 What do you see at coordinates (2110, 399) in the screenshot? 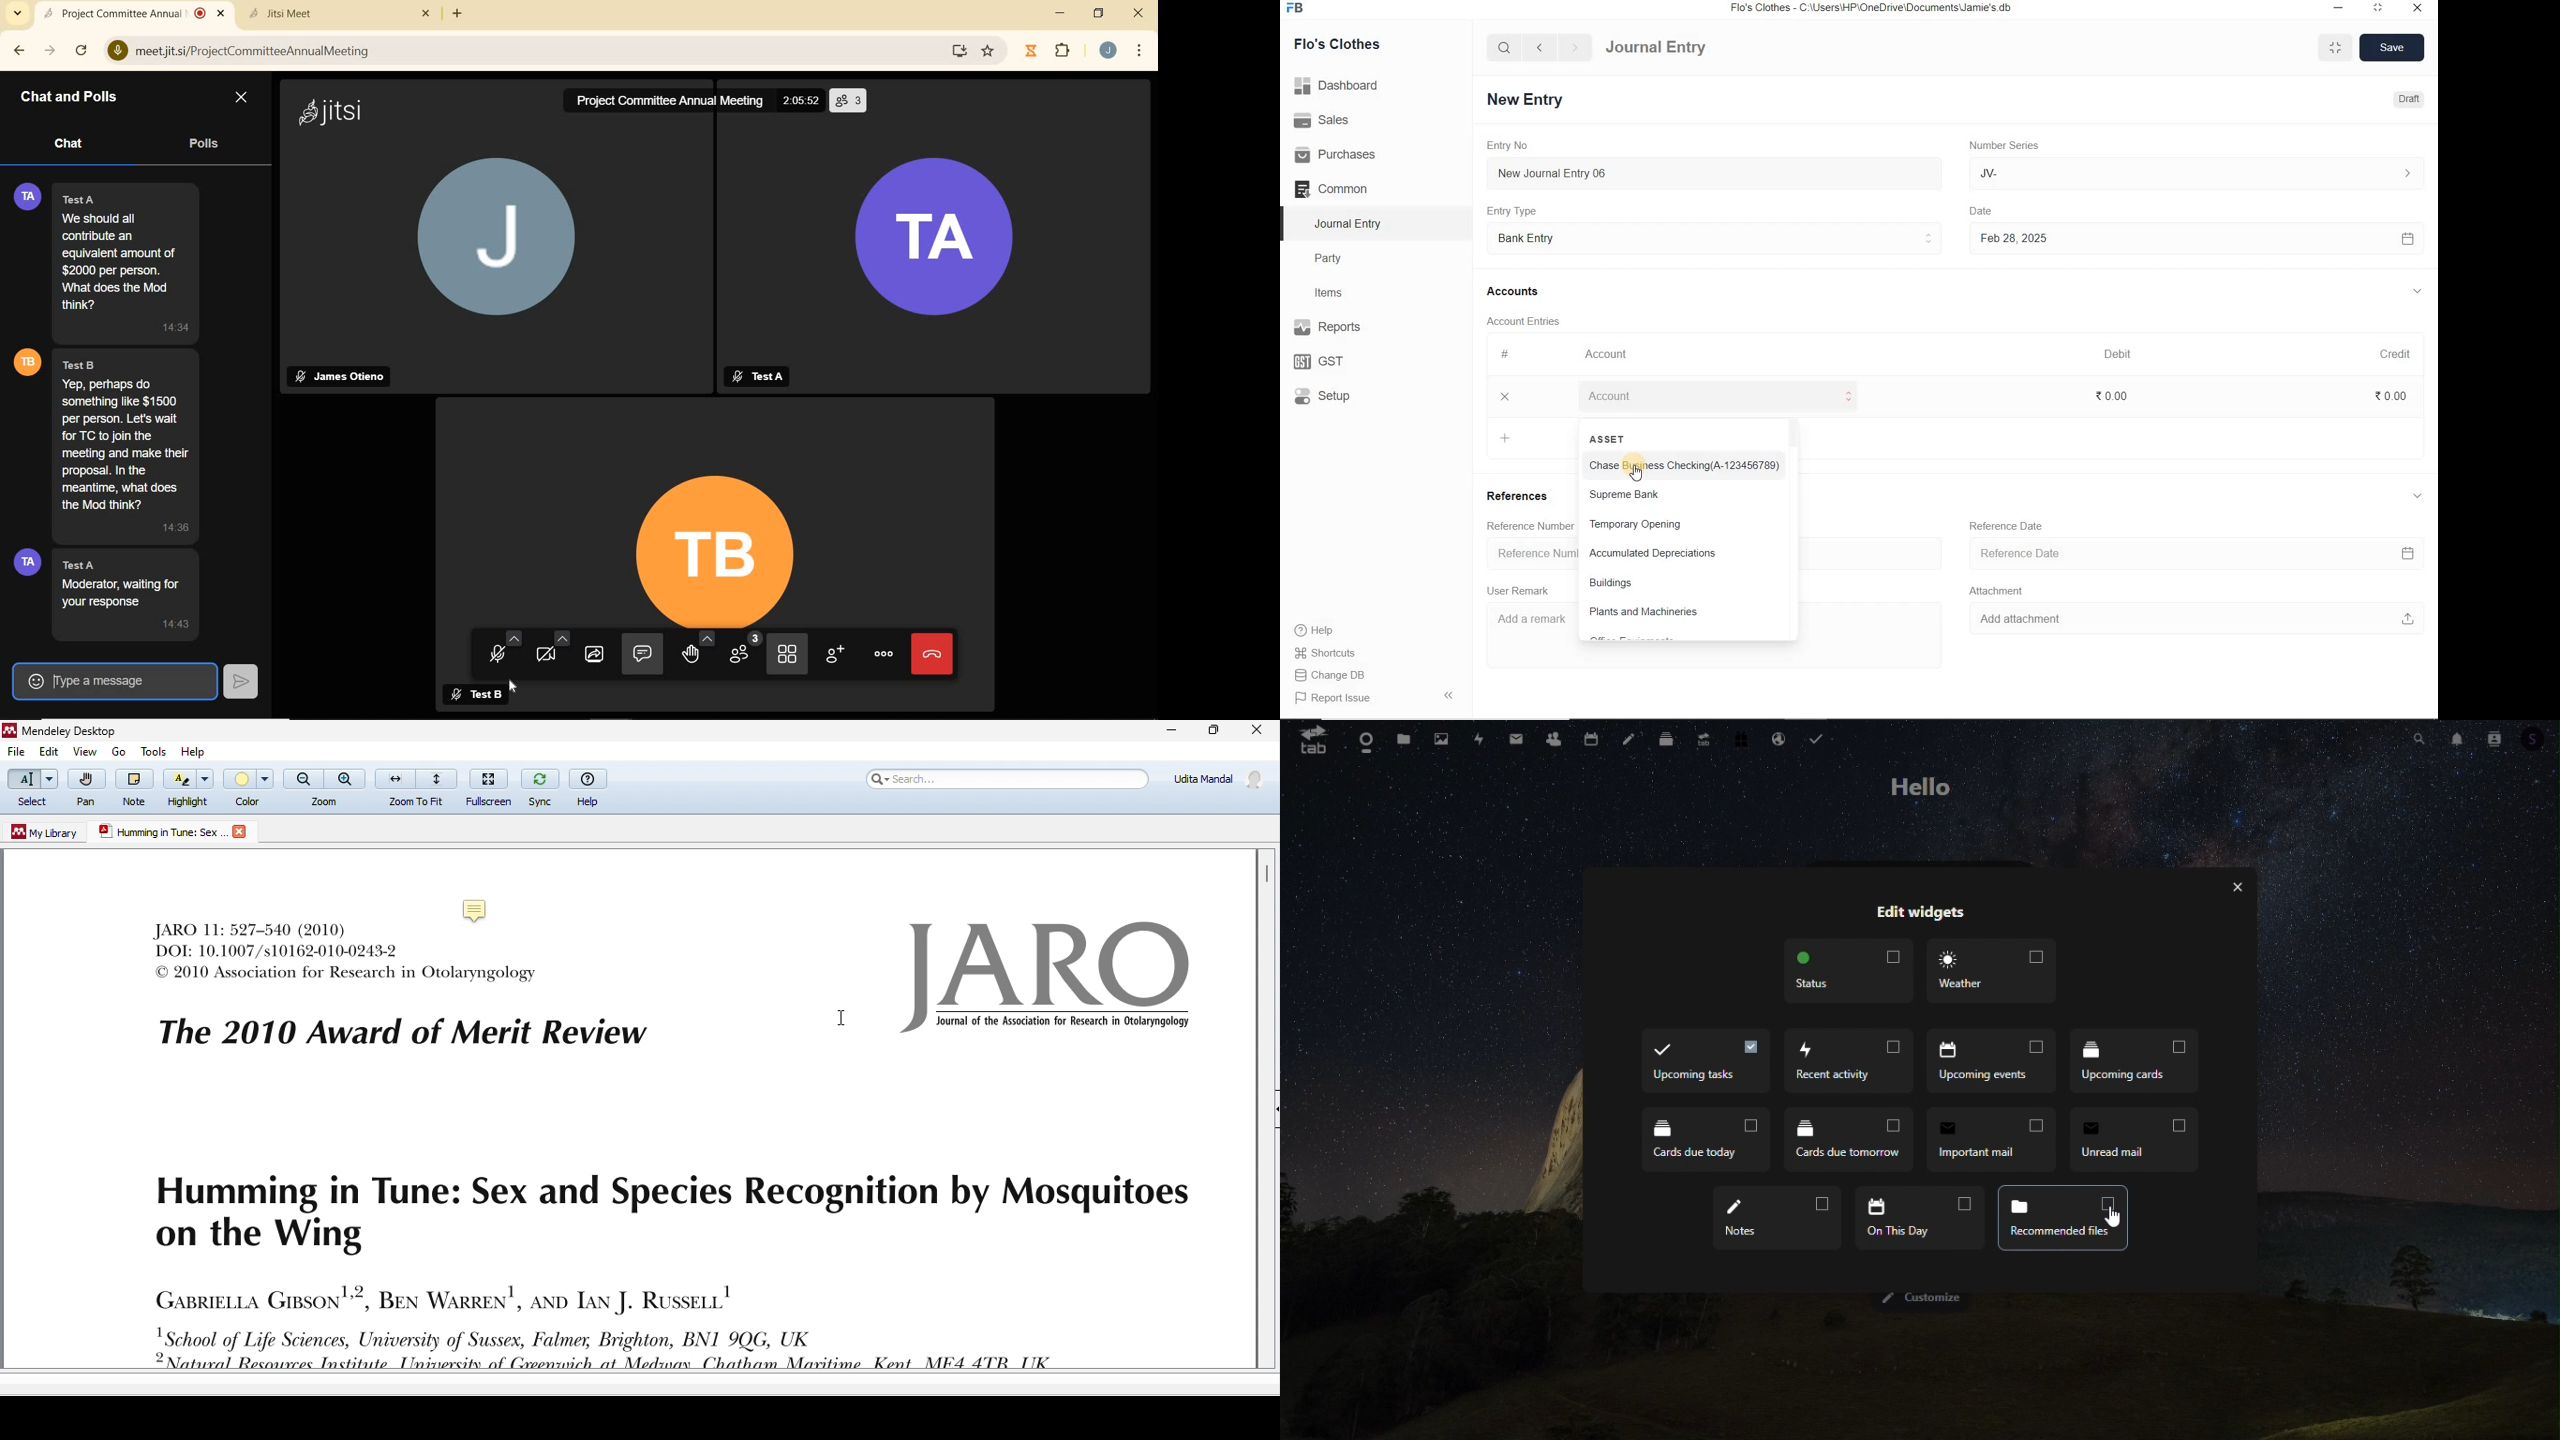
I see `₹0.00` at bounding box center [2110, 399].